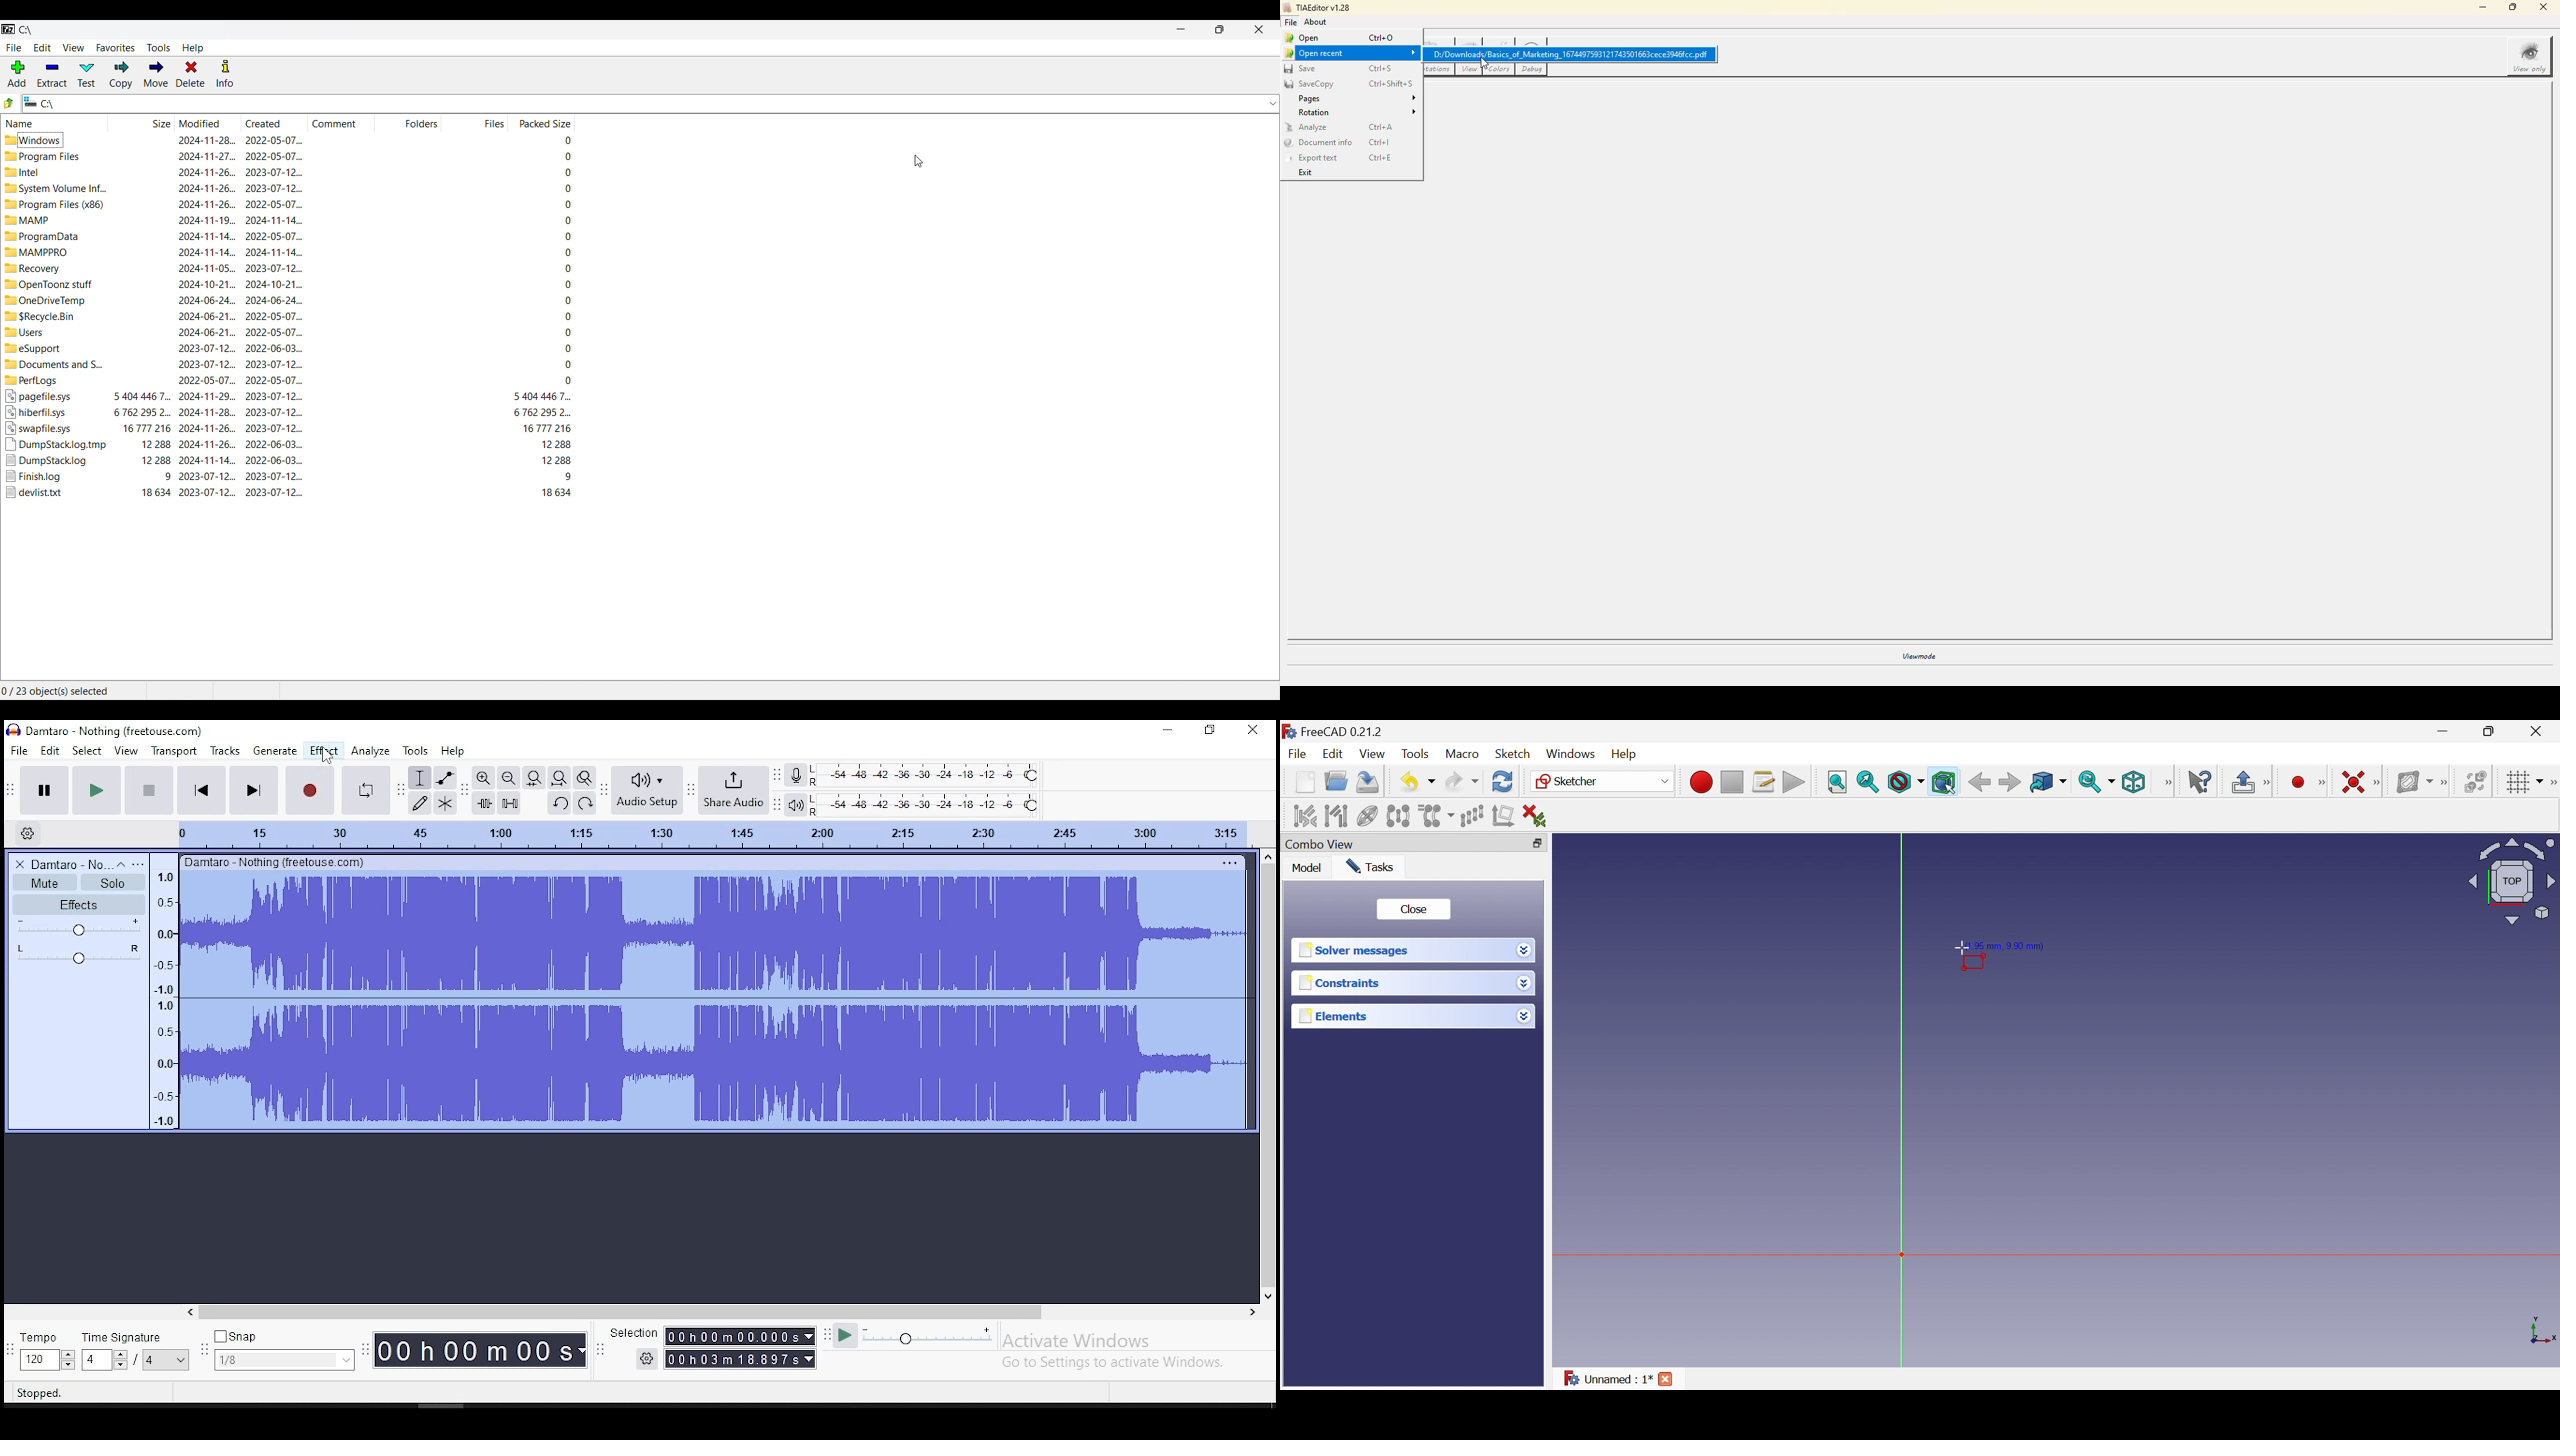  Describe the element at coordinates (420, 803) in the screenshot. I see `draw tool` at that location.